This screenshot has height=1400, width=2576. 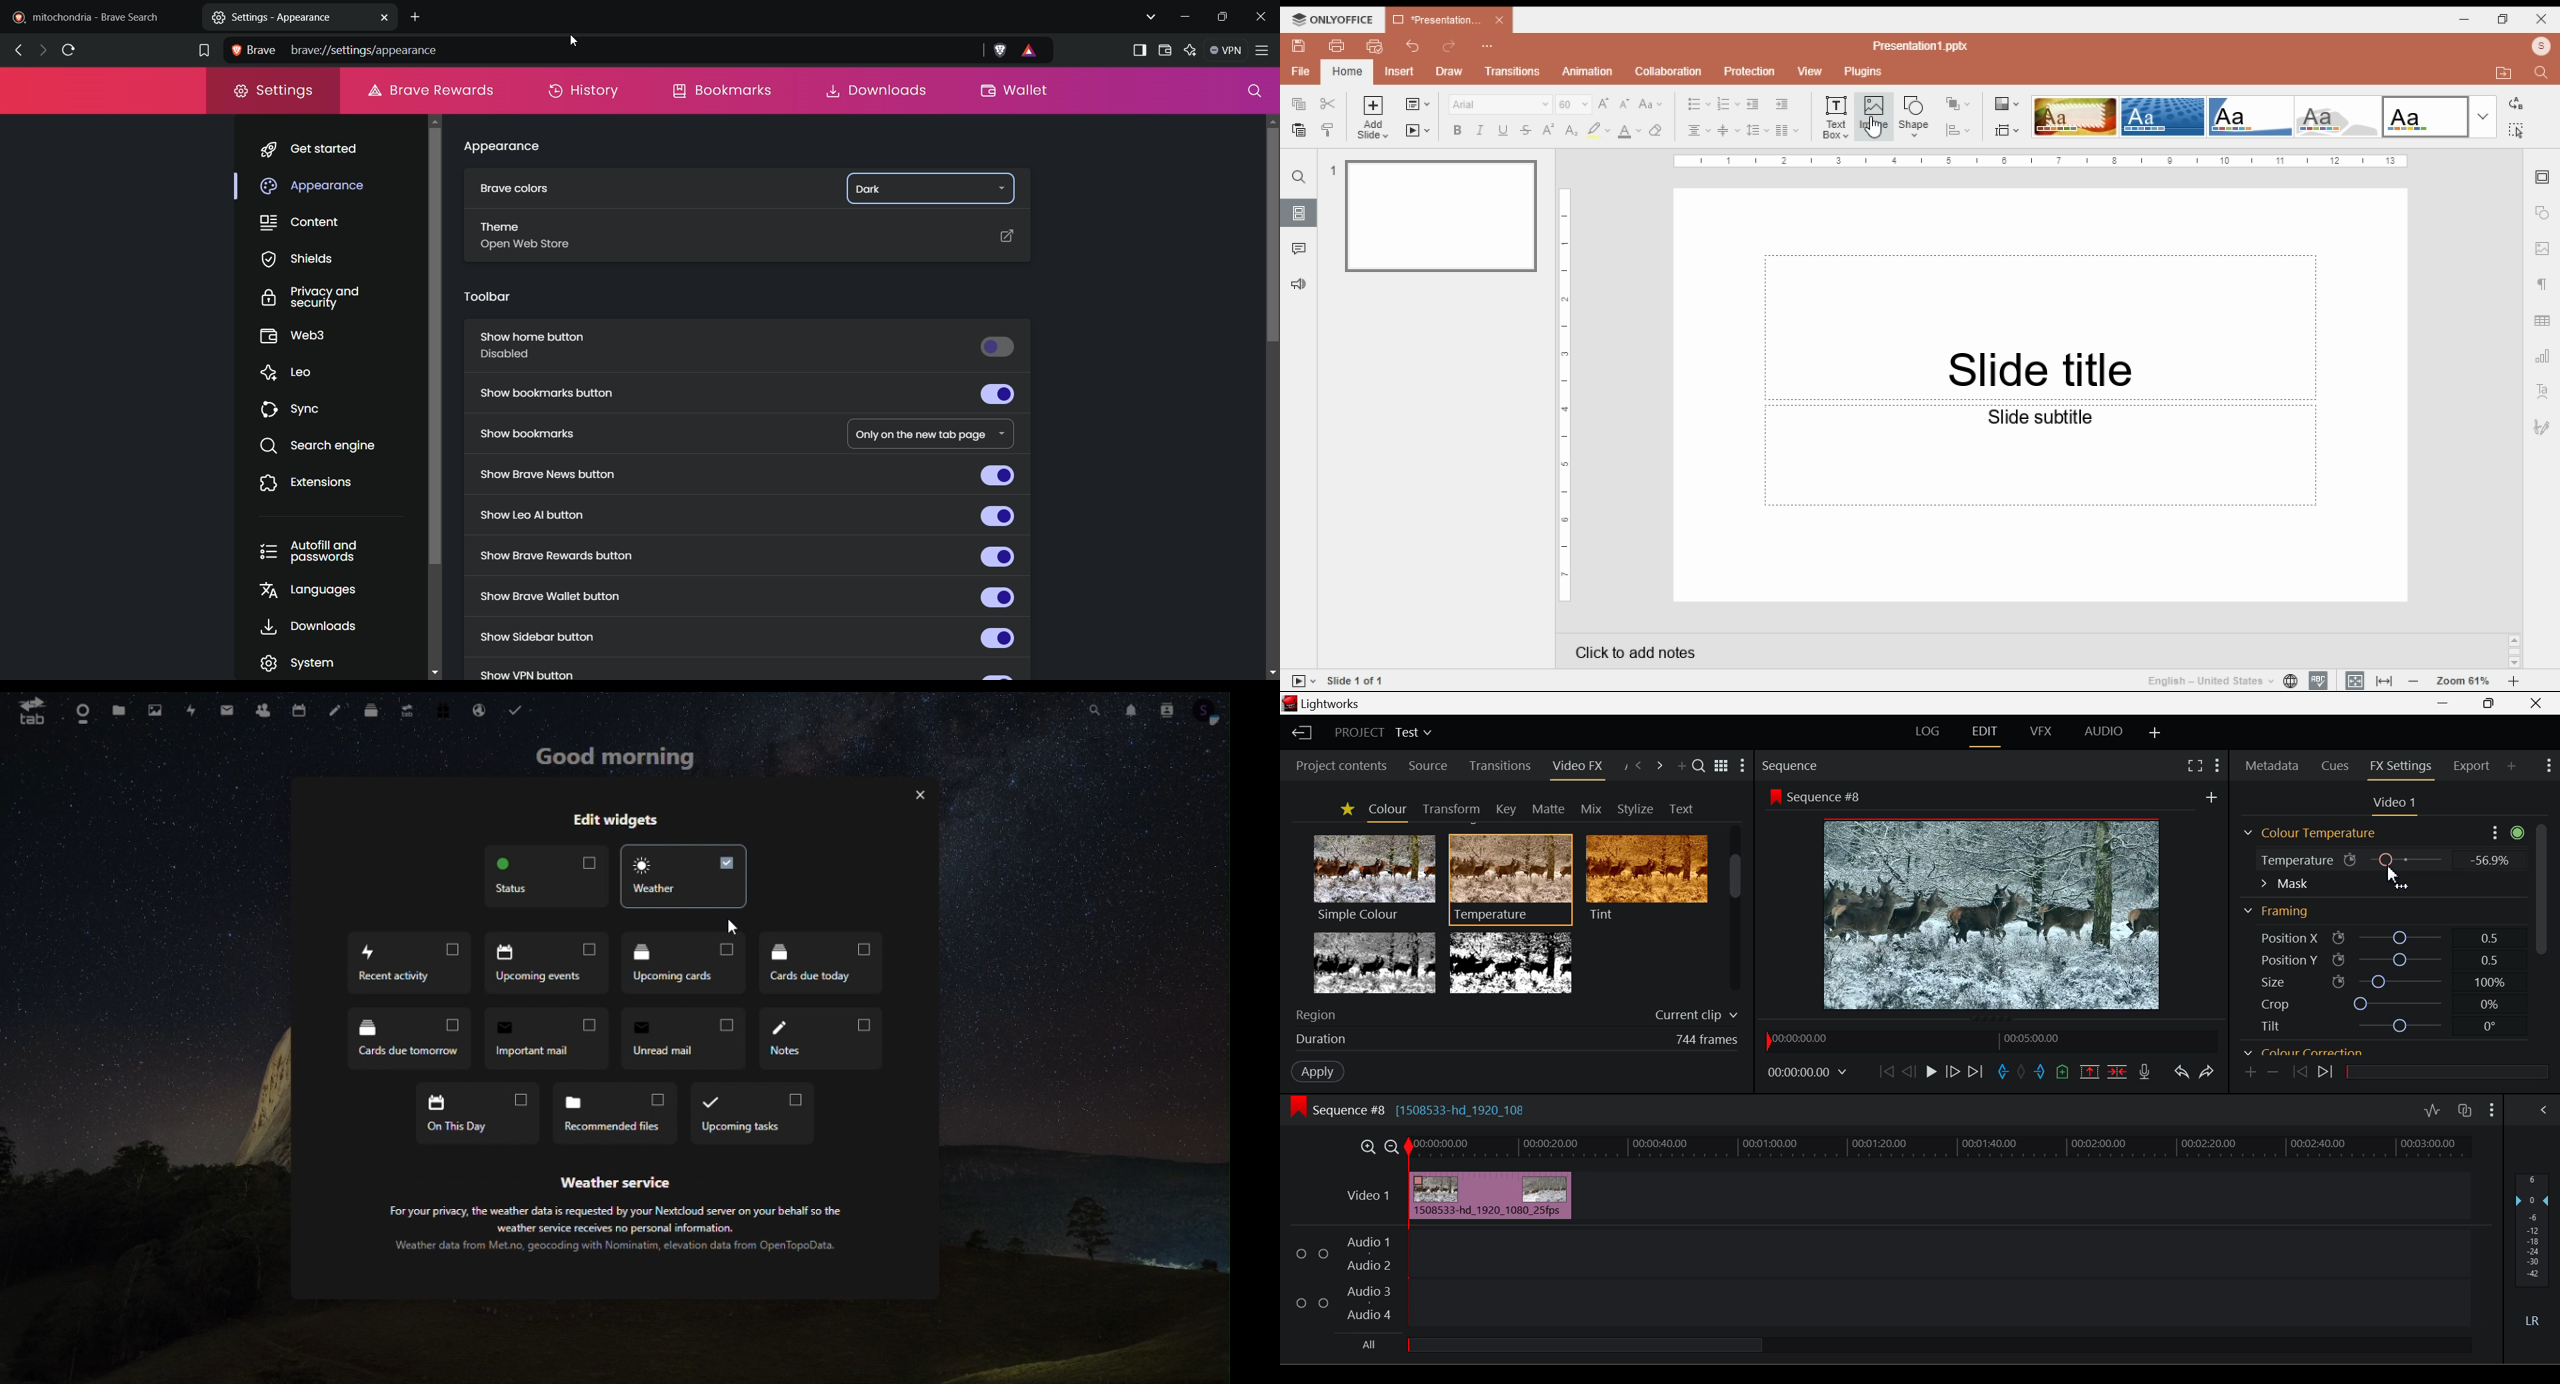 What do you see at coordinates (2249, 117) in the screenshot?
I see `theme 3` at bounding box center [2249, 117].